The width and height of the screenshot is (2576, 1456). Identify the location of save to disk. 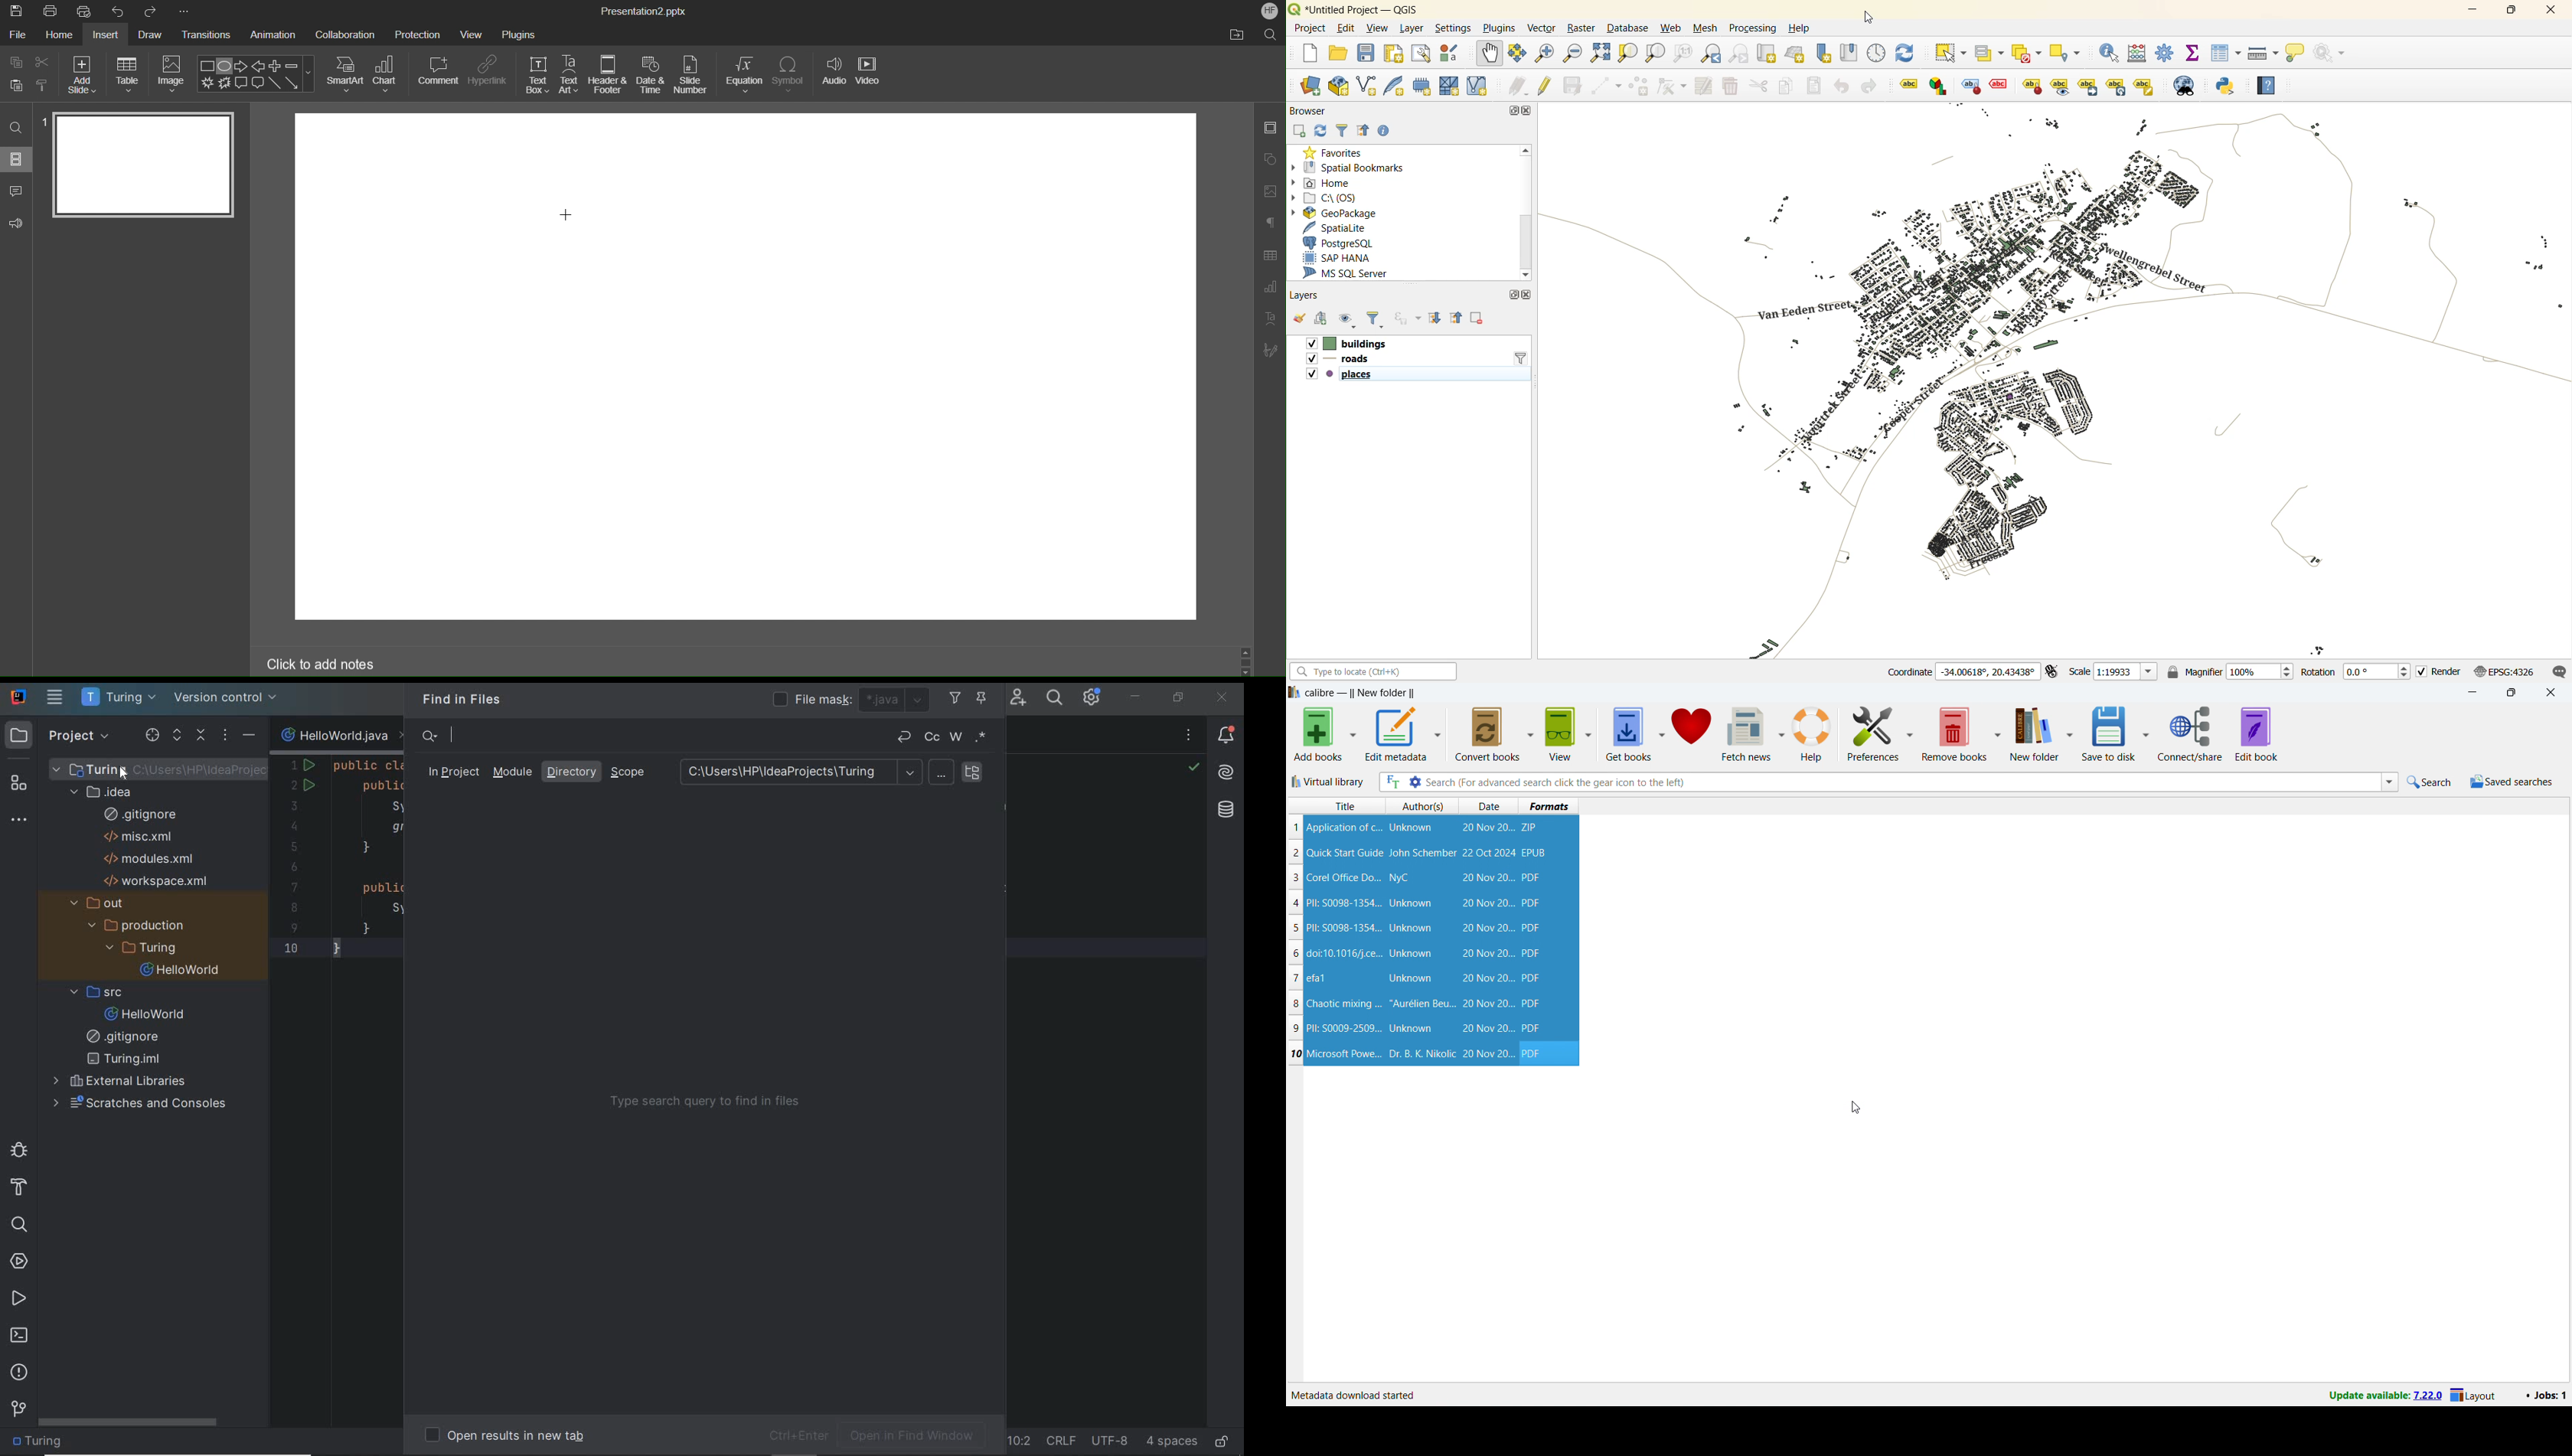
(2110, 732).